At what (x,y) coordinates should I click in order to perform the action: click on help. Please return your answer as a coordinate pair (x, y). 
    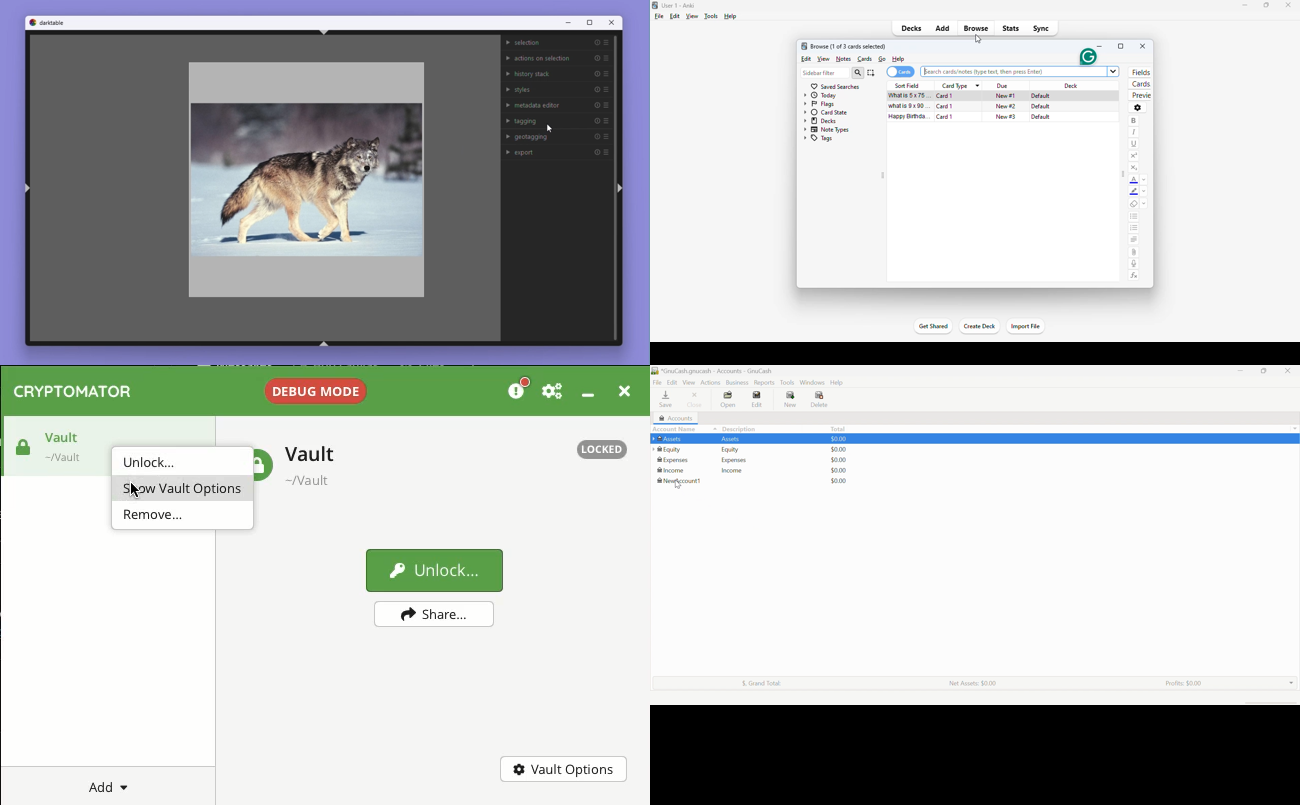
    Looking at the image, I should click on (730, 16).